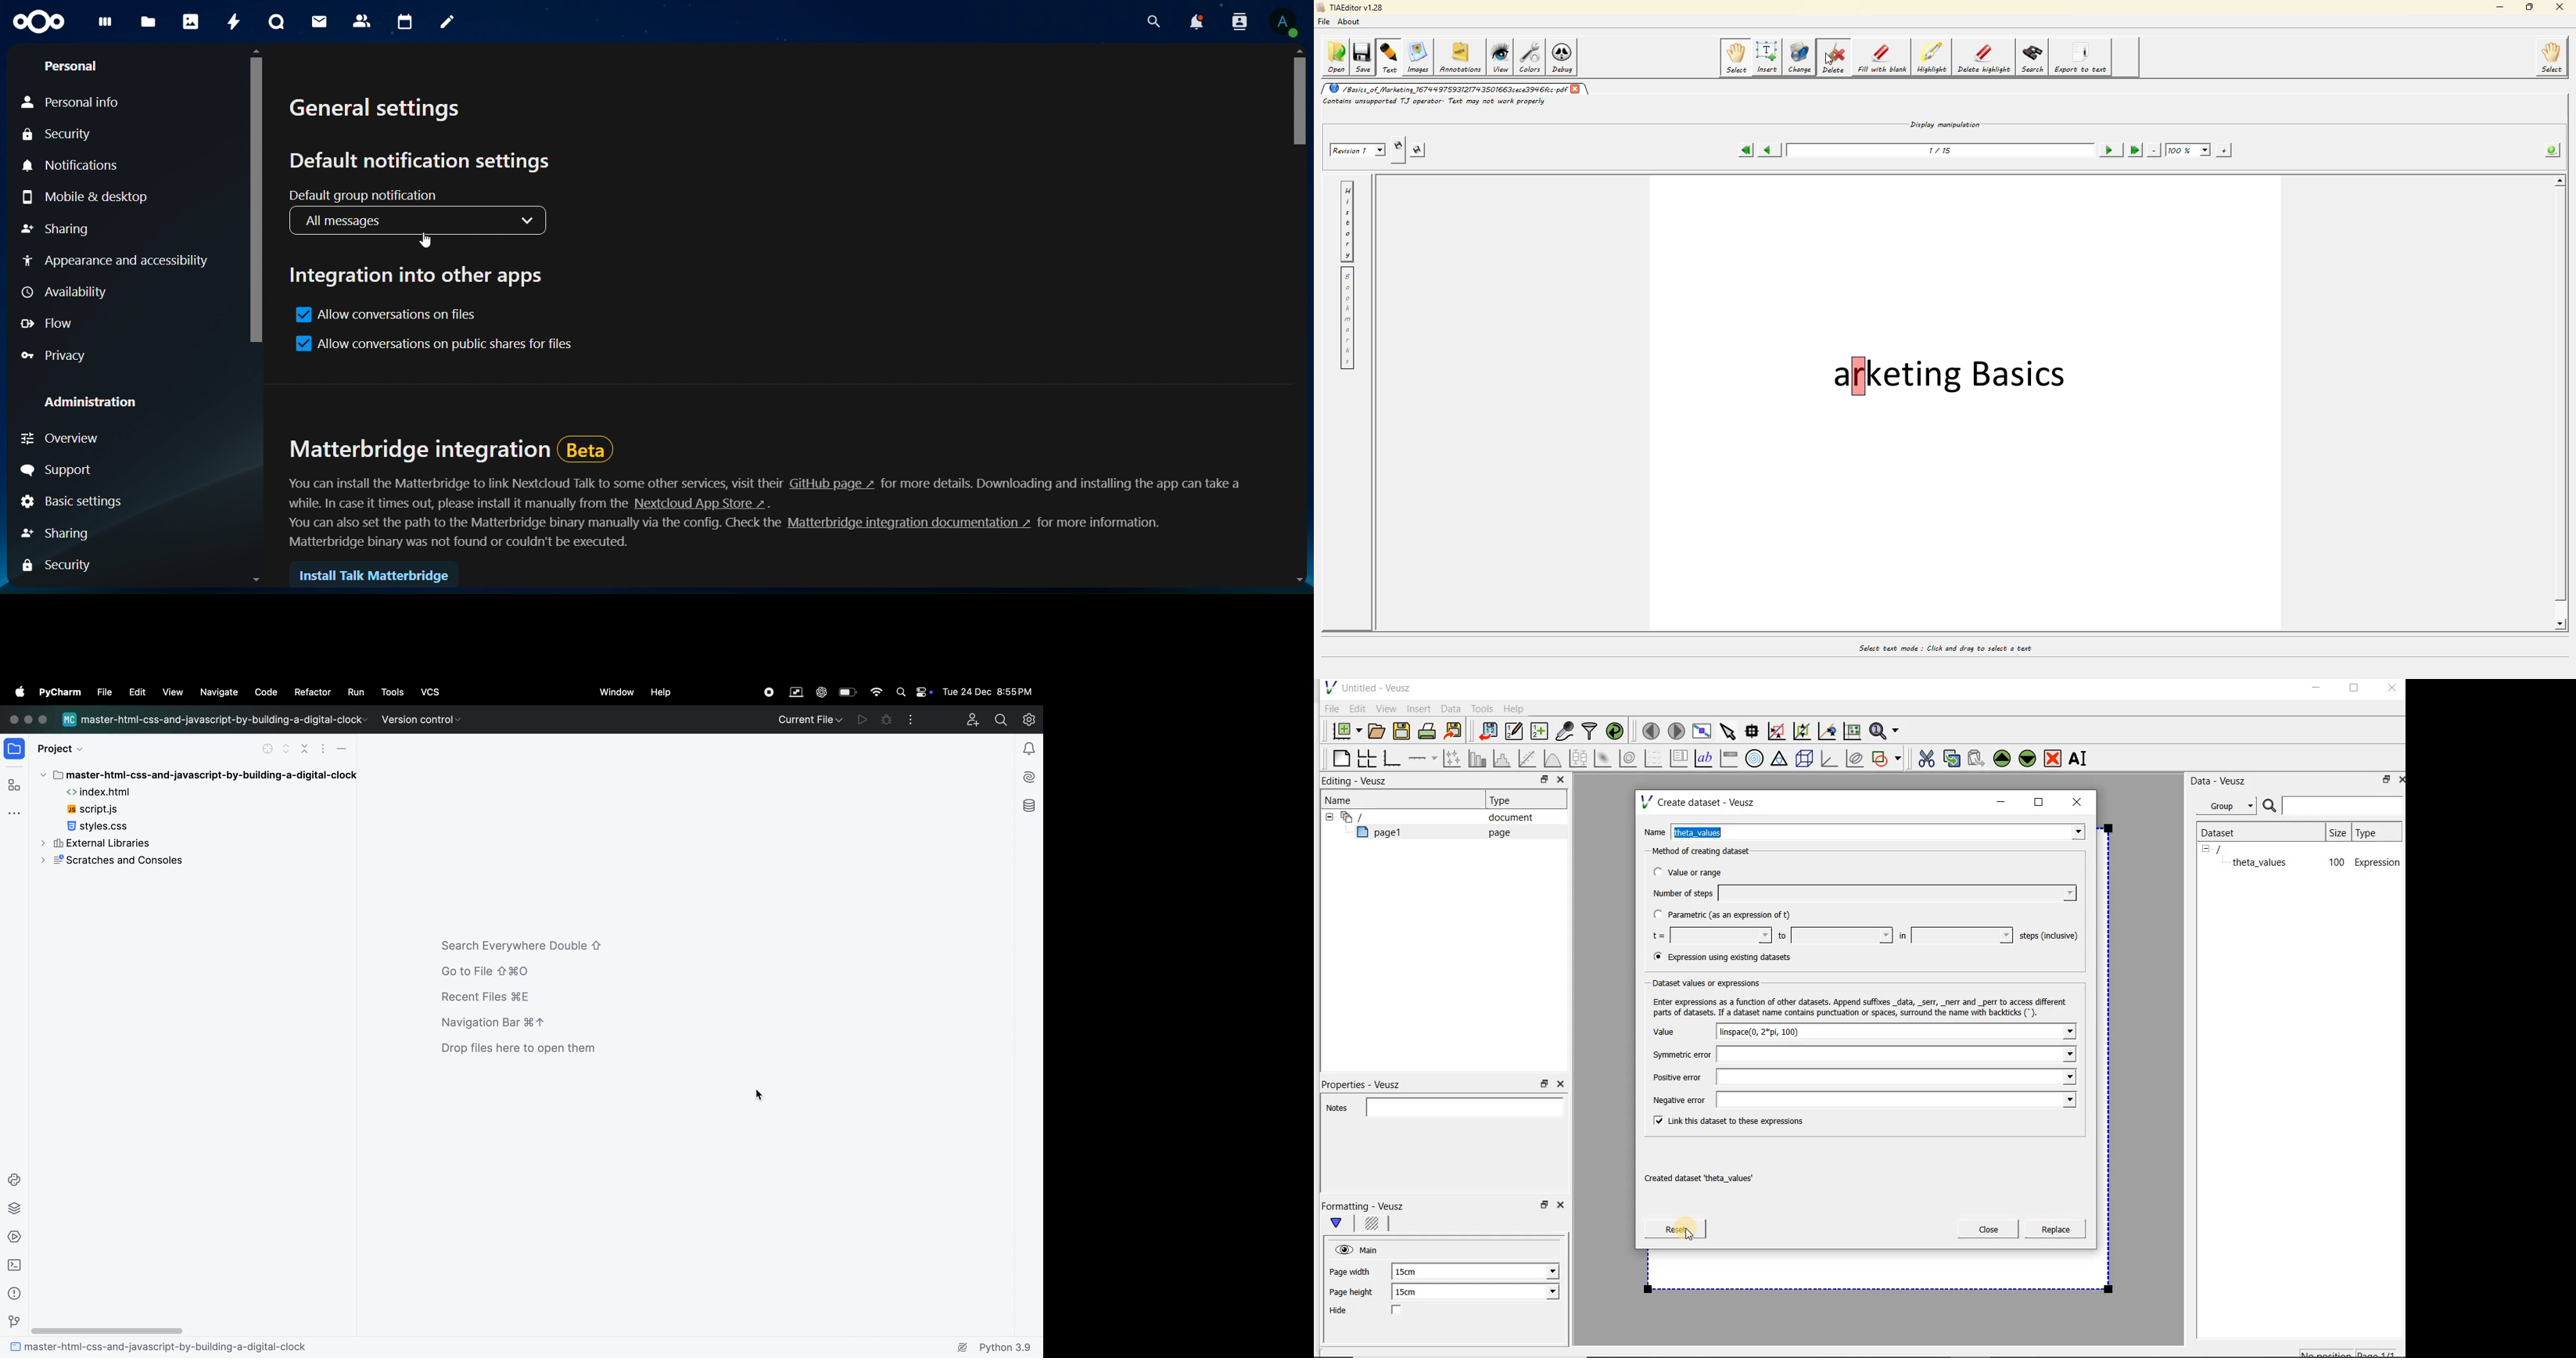 The width and height of the screenshot is (2576, 1372). I want to click on battery, so click(848, 691).